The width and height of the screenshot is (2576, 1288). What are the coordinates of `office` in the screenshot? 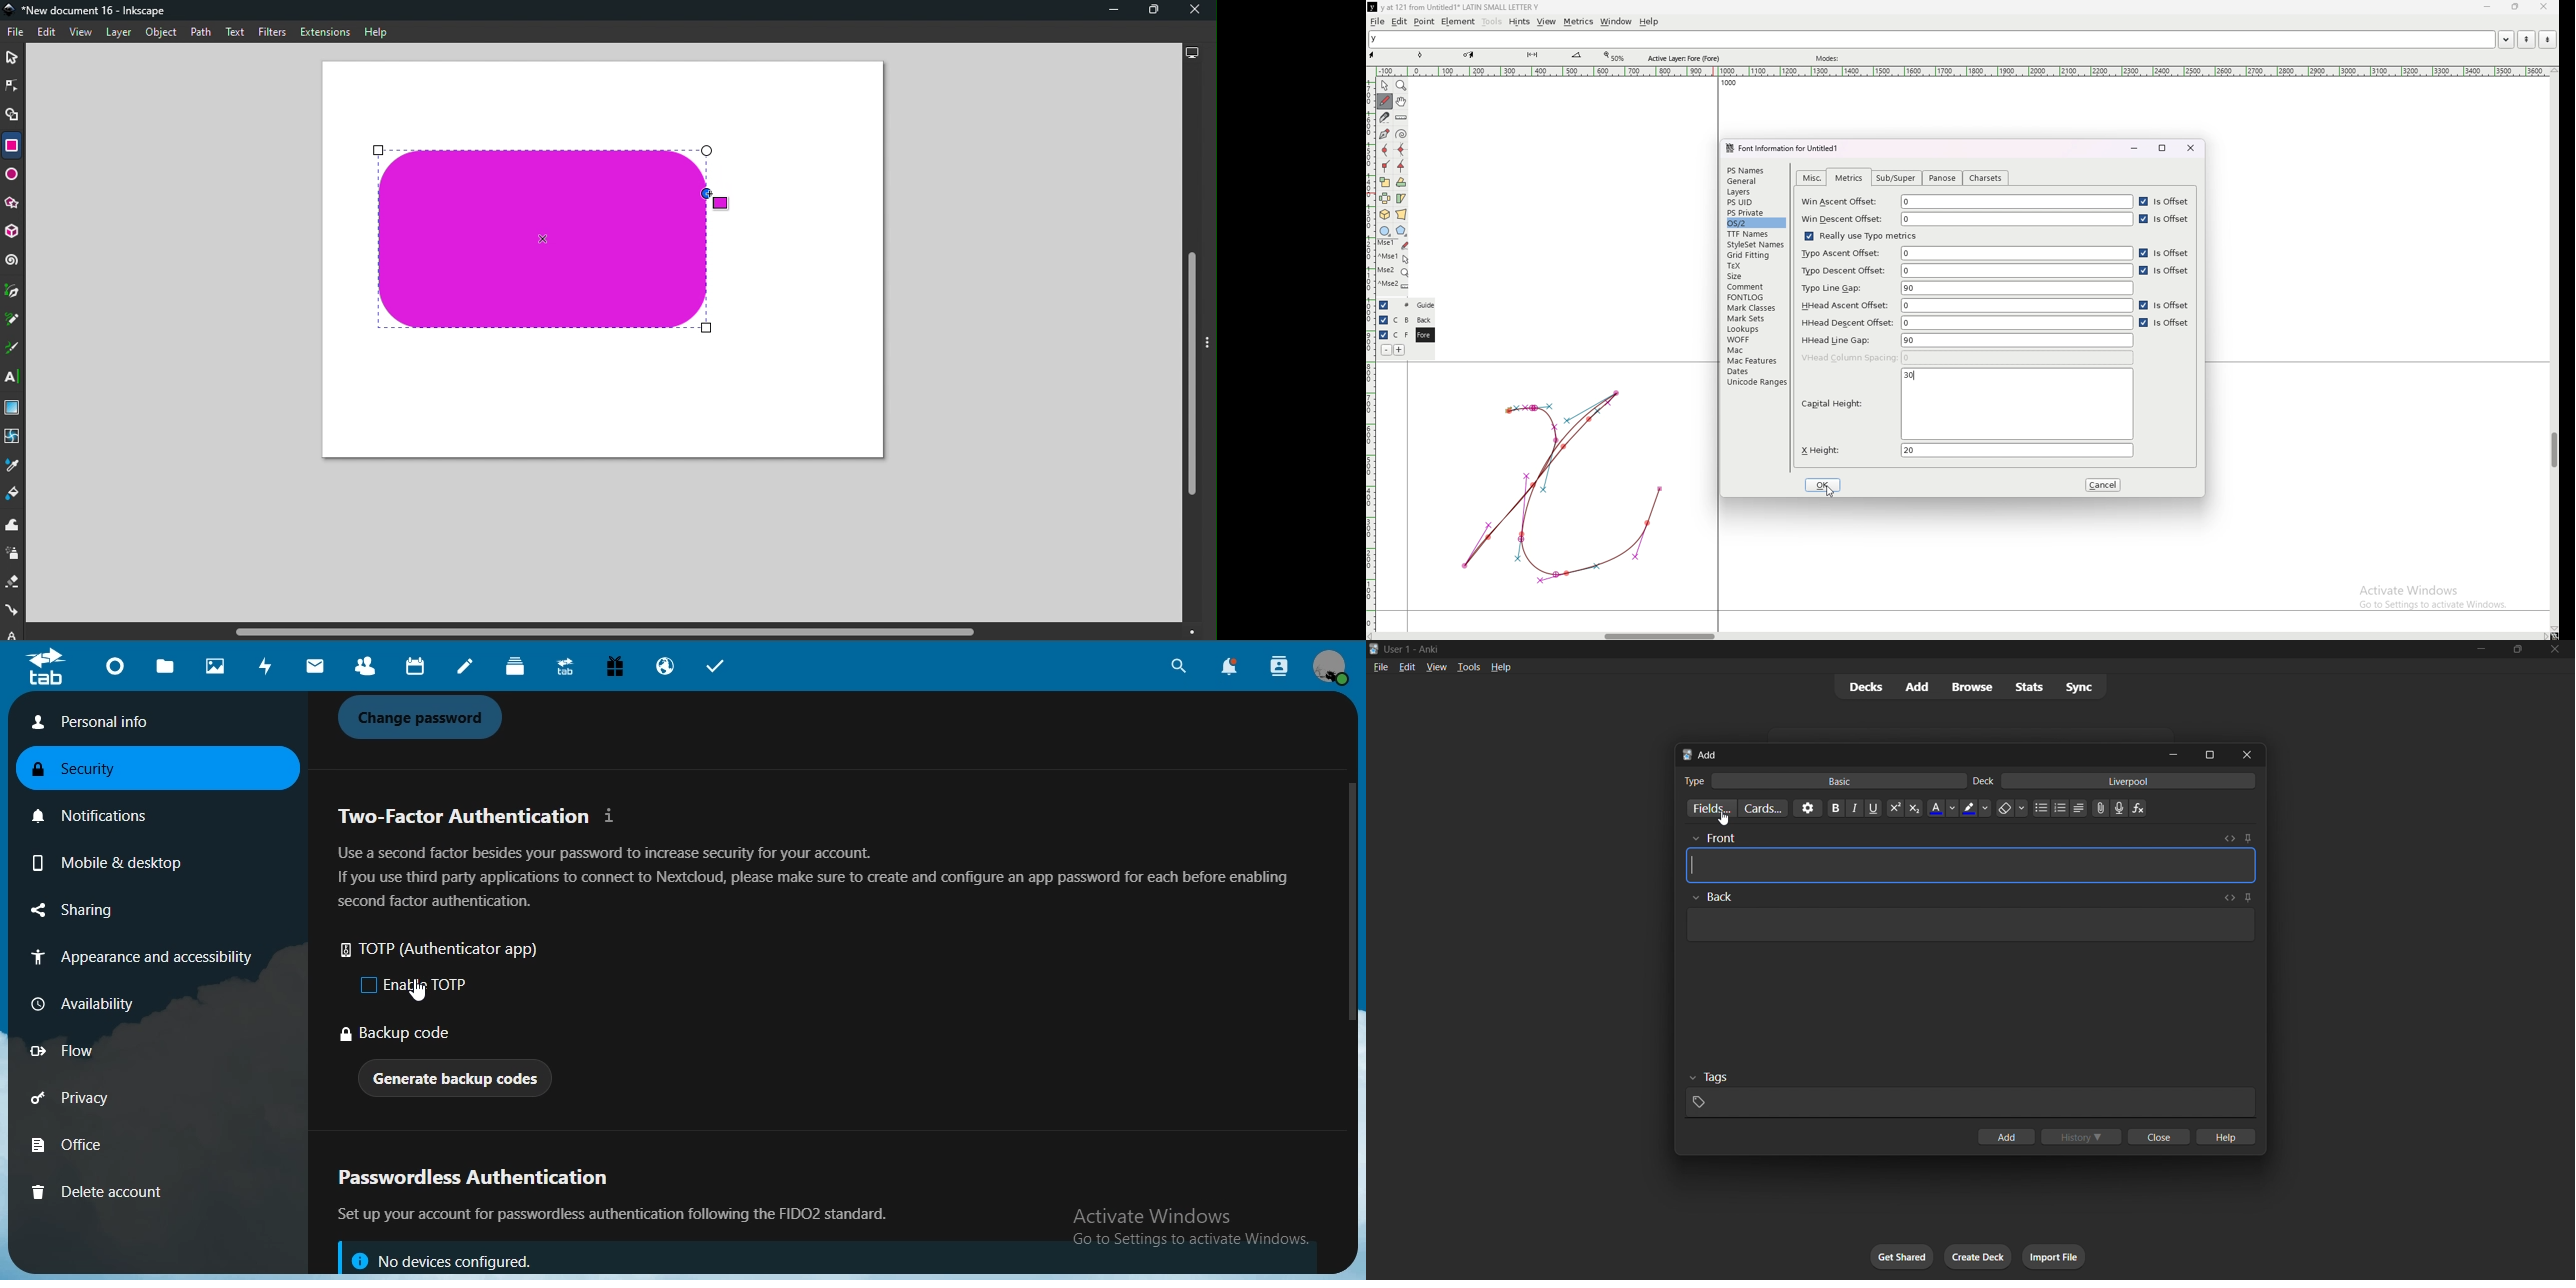 It's located at (97, 1147).